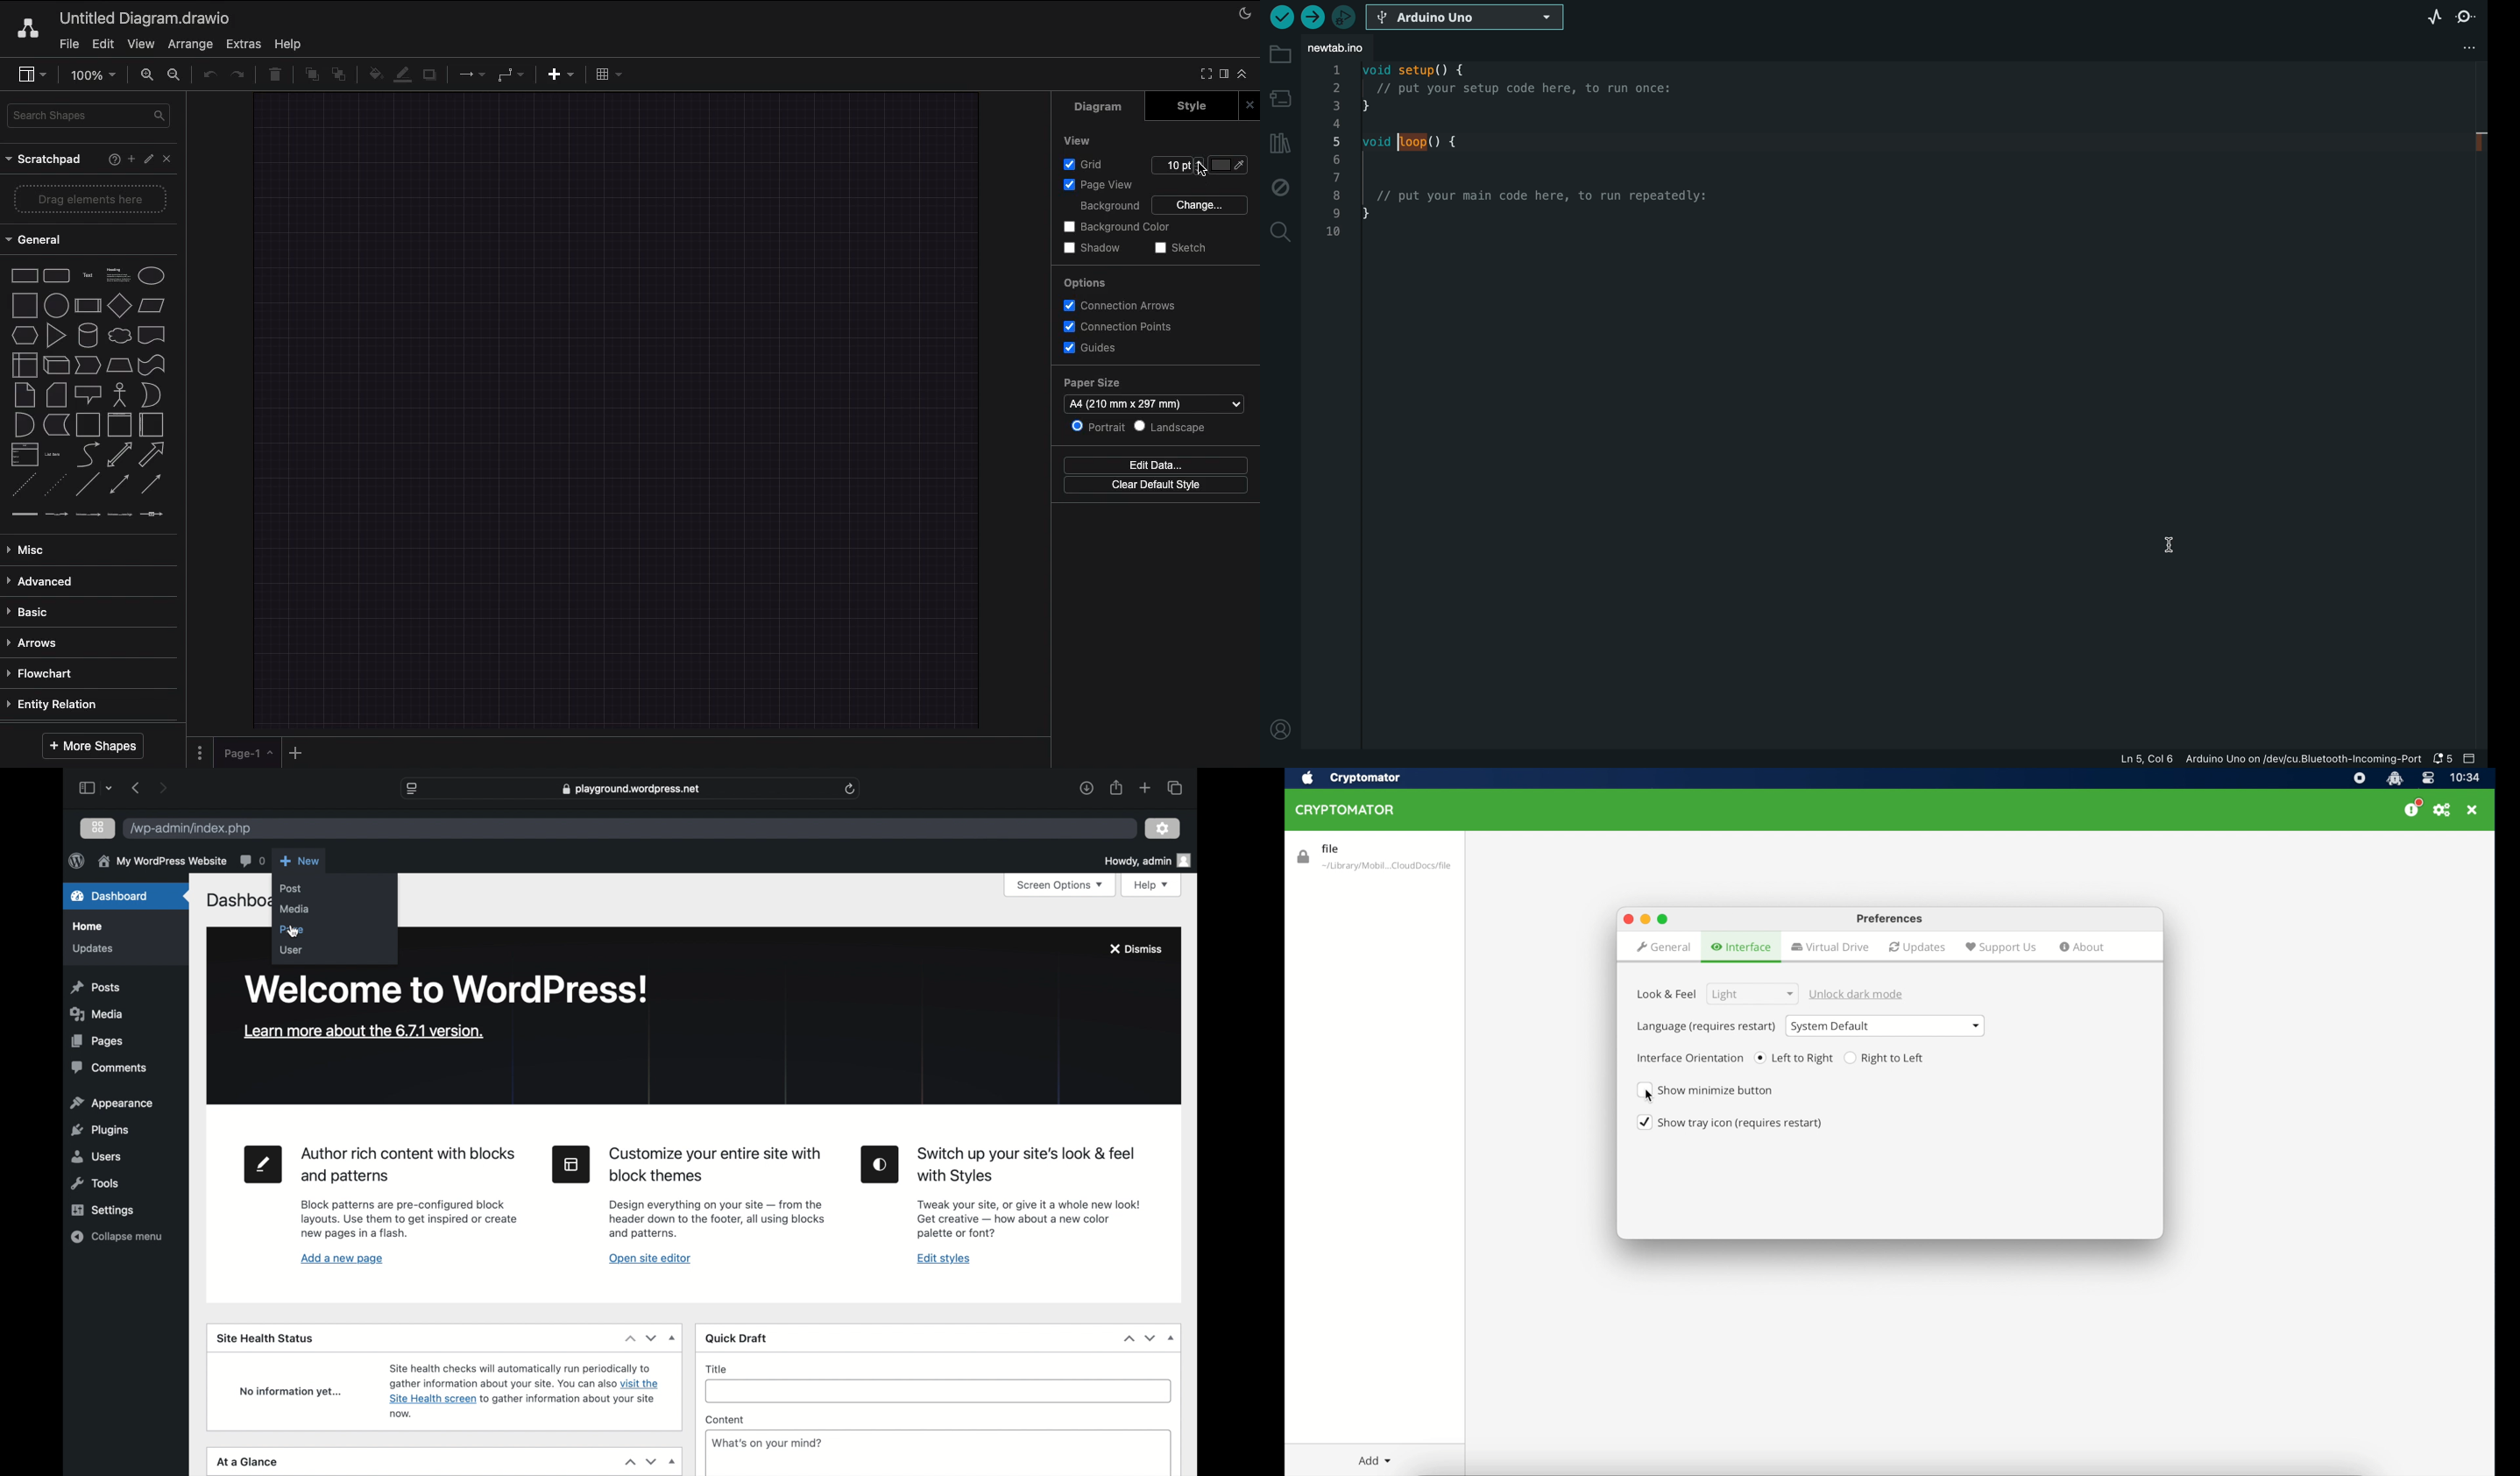  What do you see at coordinates (161, 862) in the screenshot?
I see `my wordpress website` at bounding box center [161, 862].